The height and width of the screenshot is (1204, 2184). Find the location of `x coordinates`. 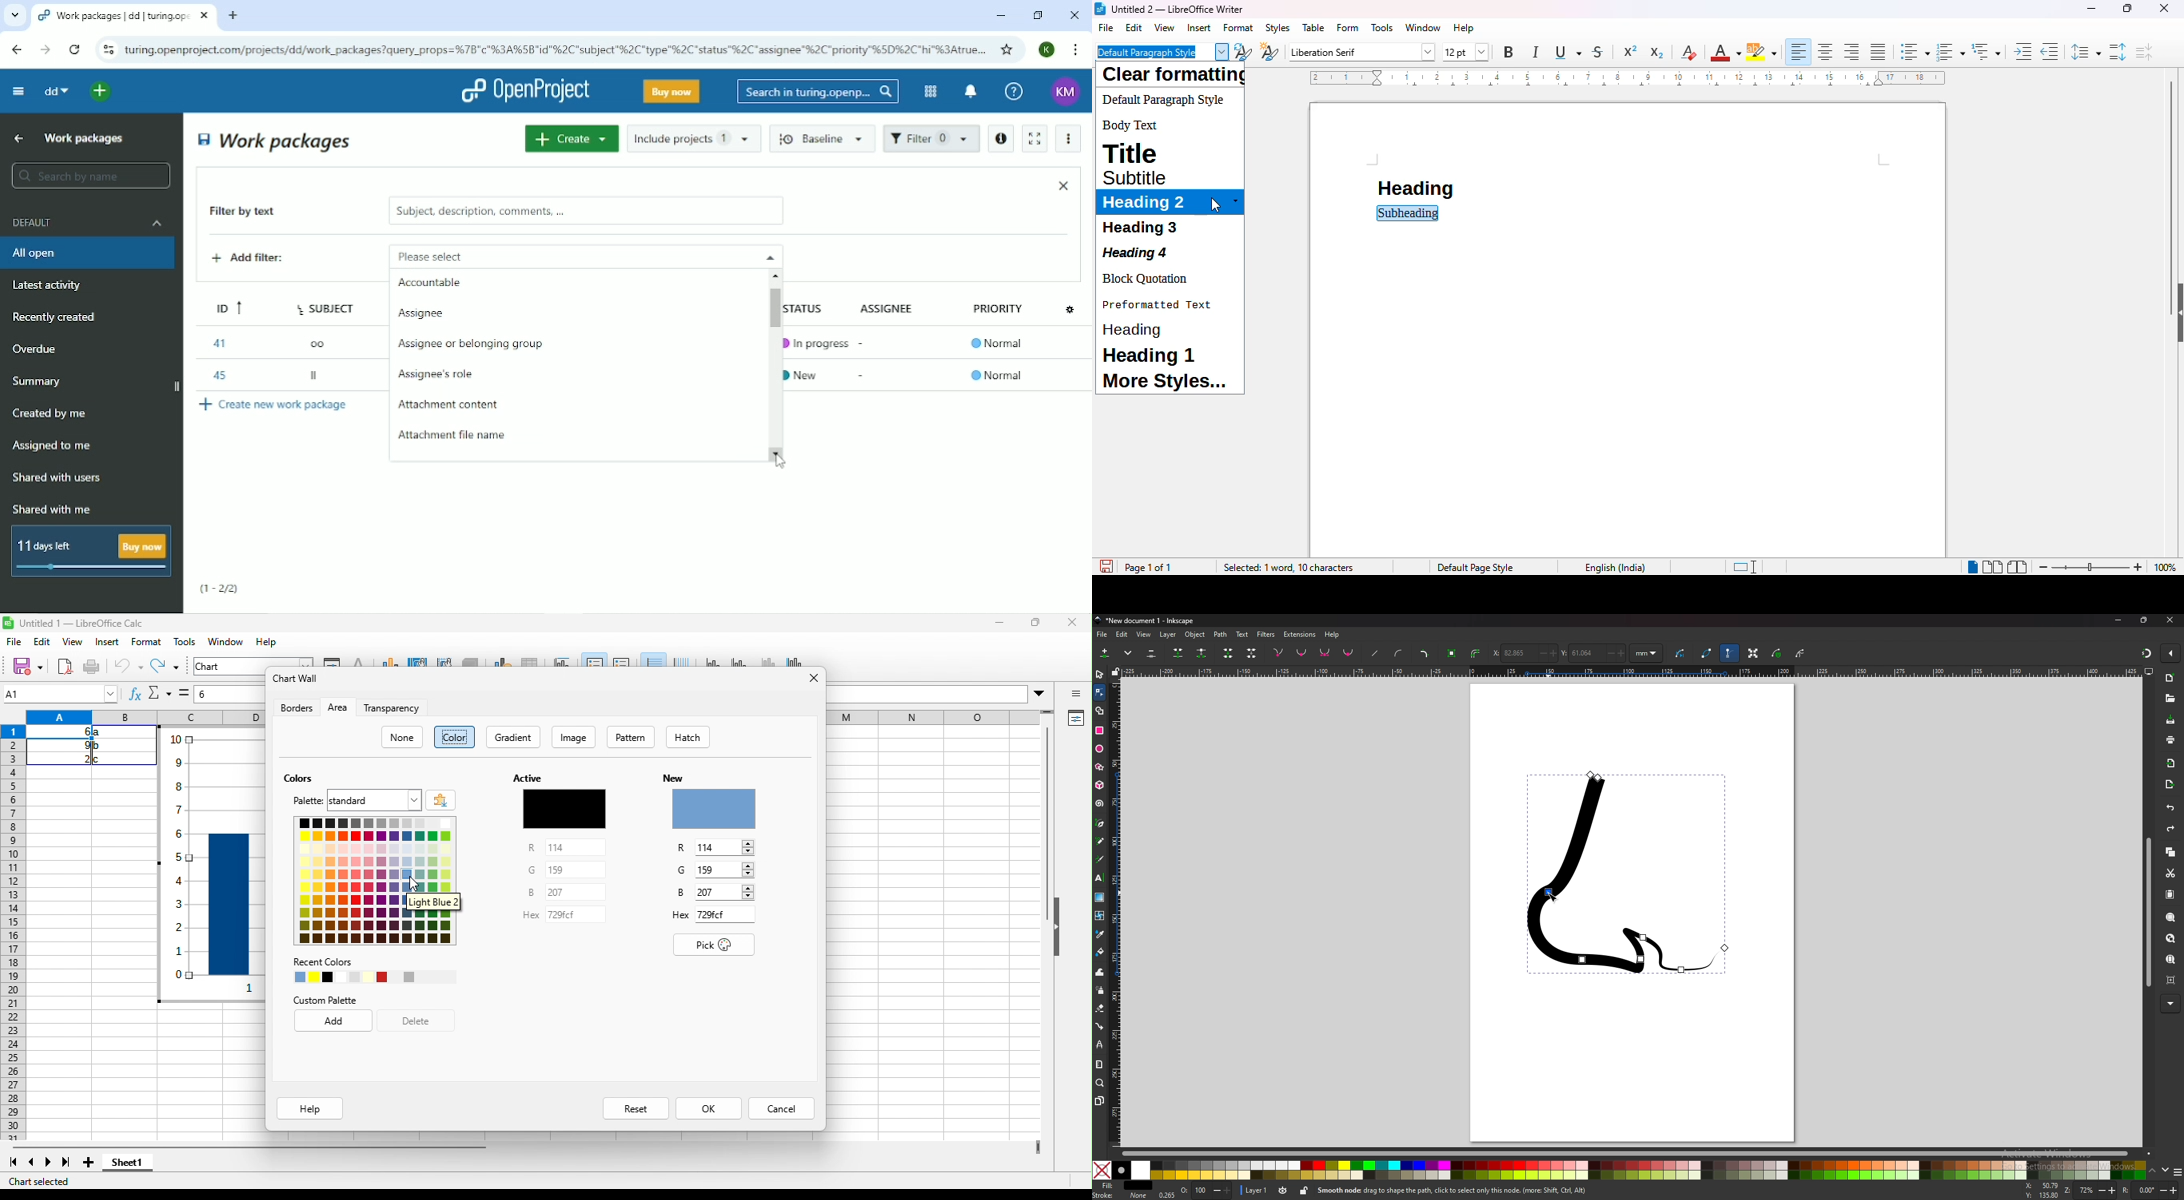

x coordinates is located at coordinates (1524, 653).